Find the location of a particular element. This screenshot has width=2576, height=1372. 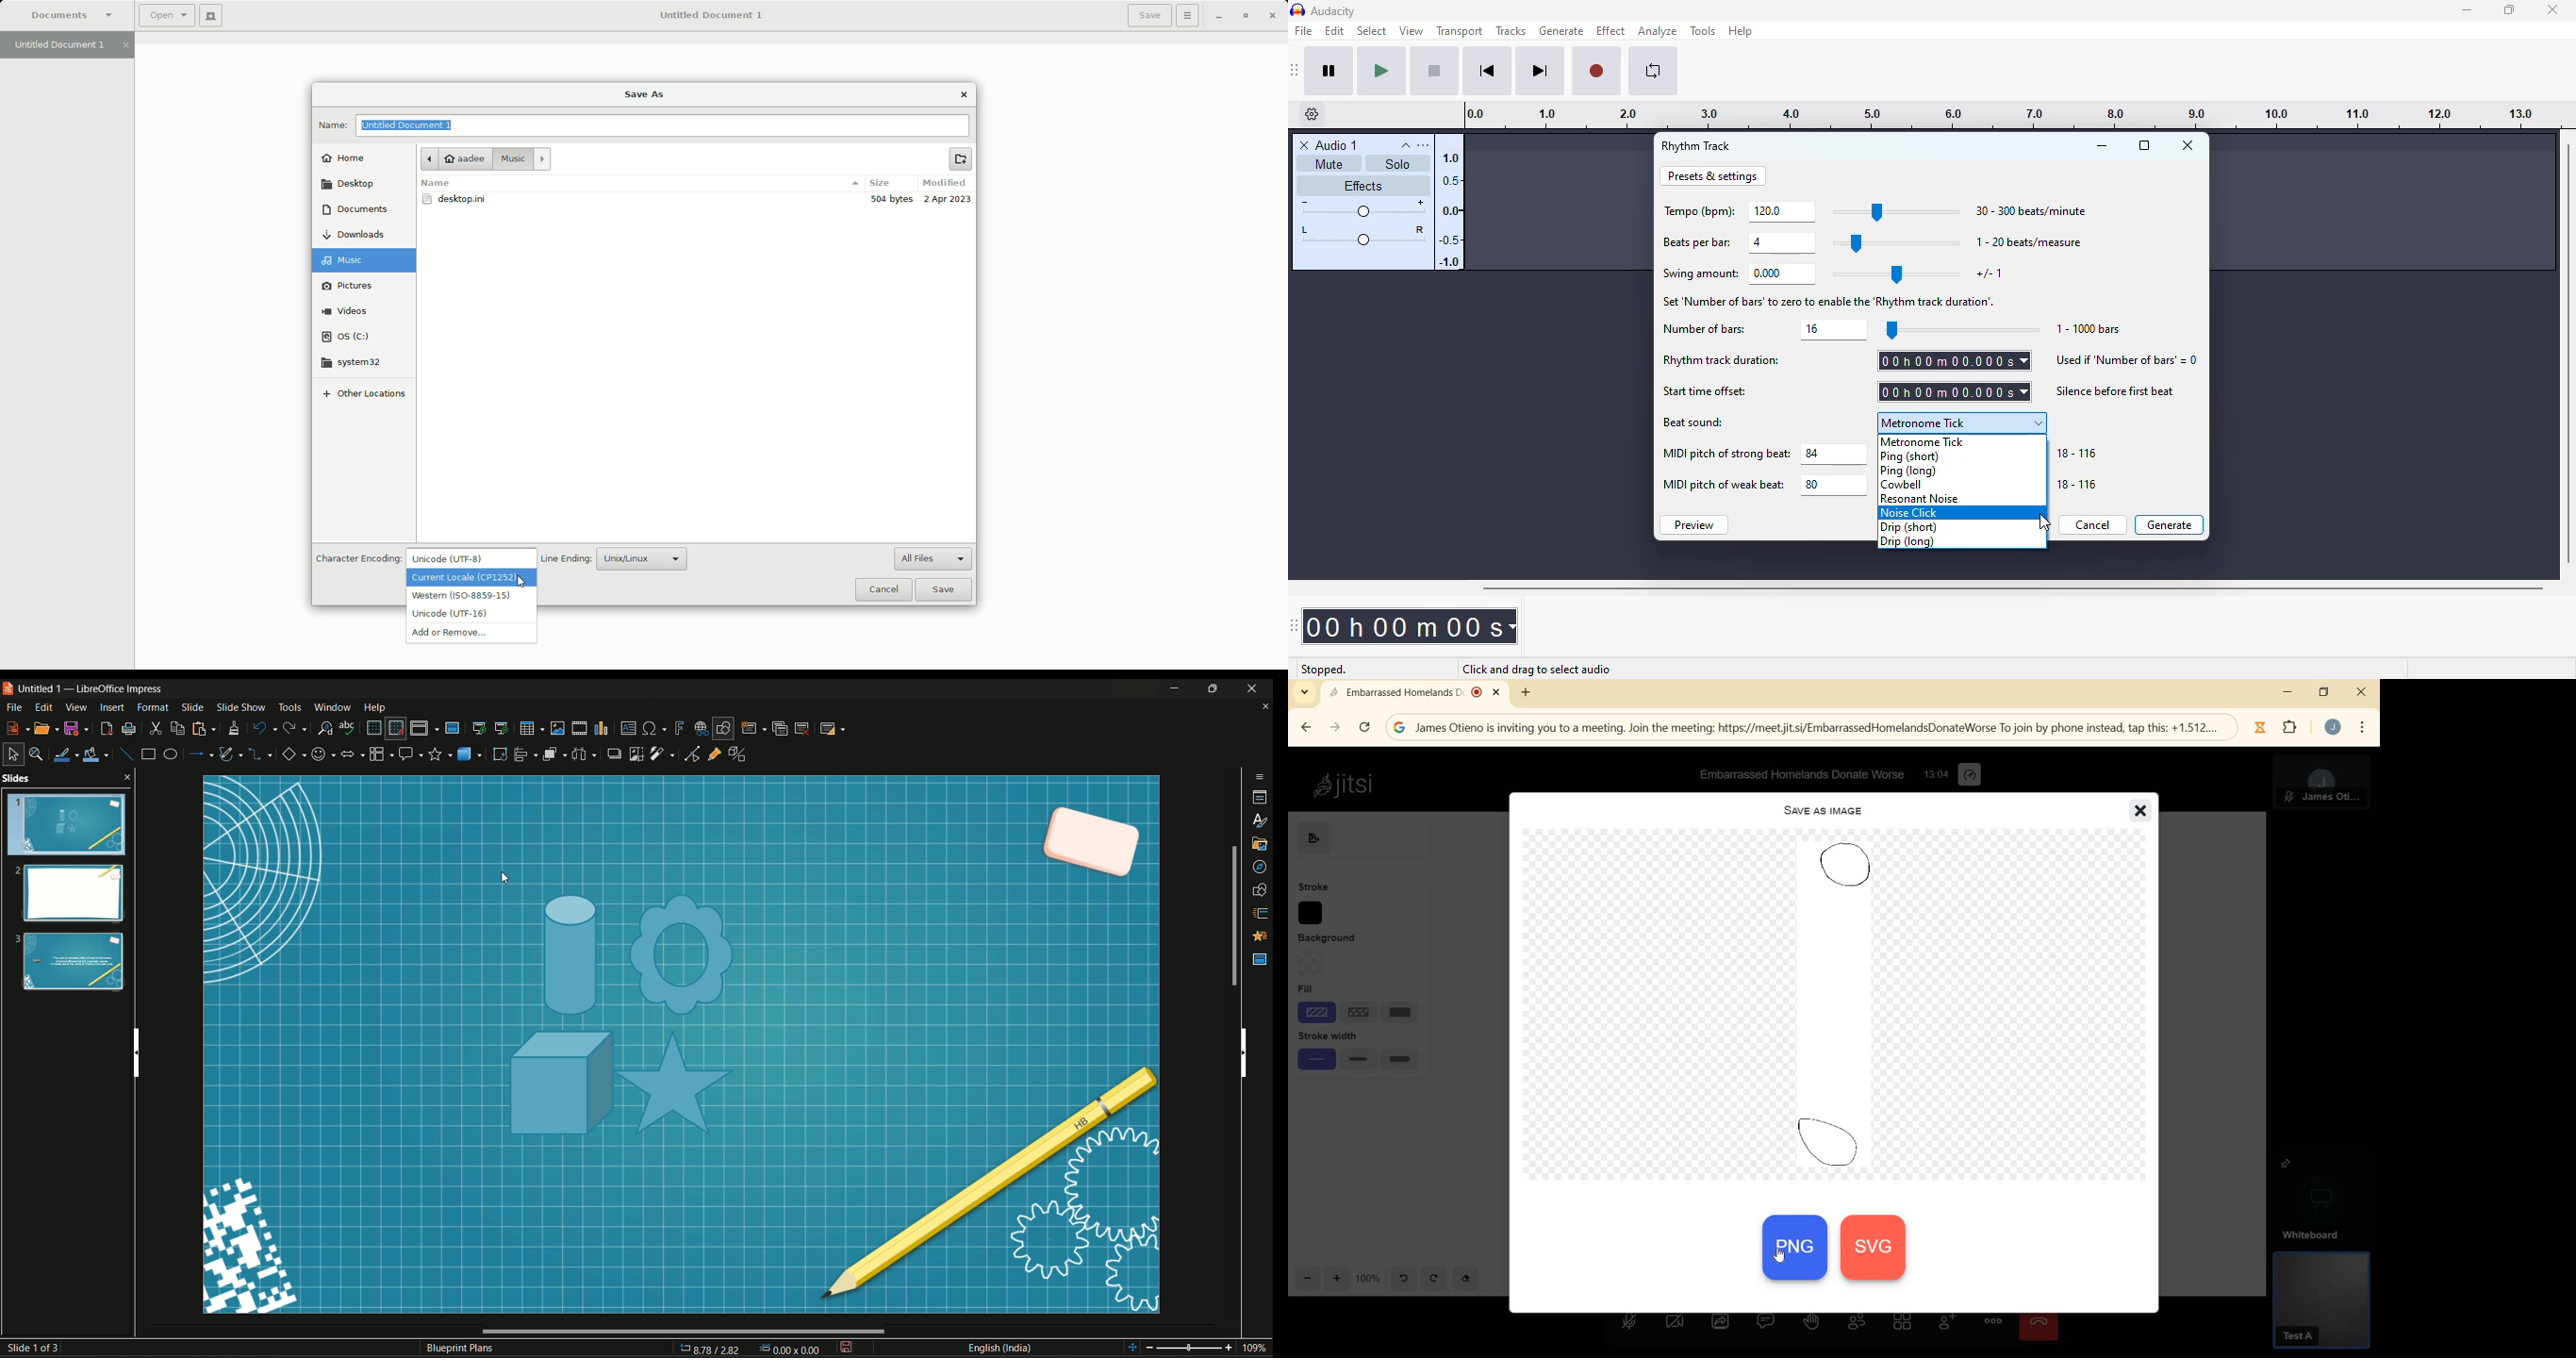

Slide number is located at coordinates (37, 1348).